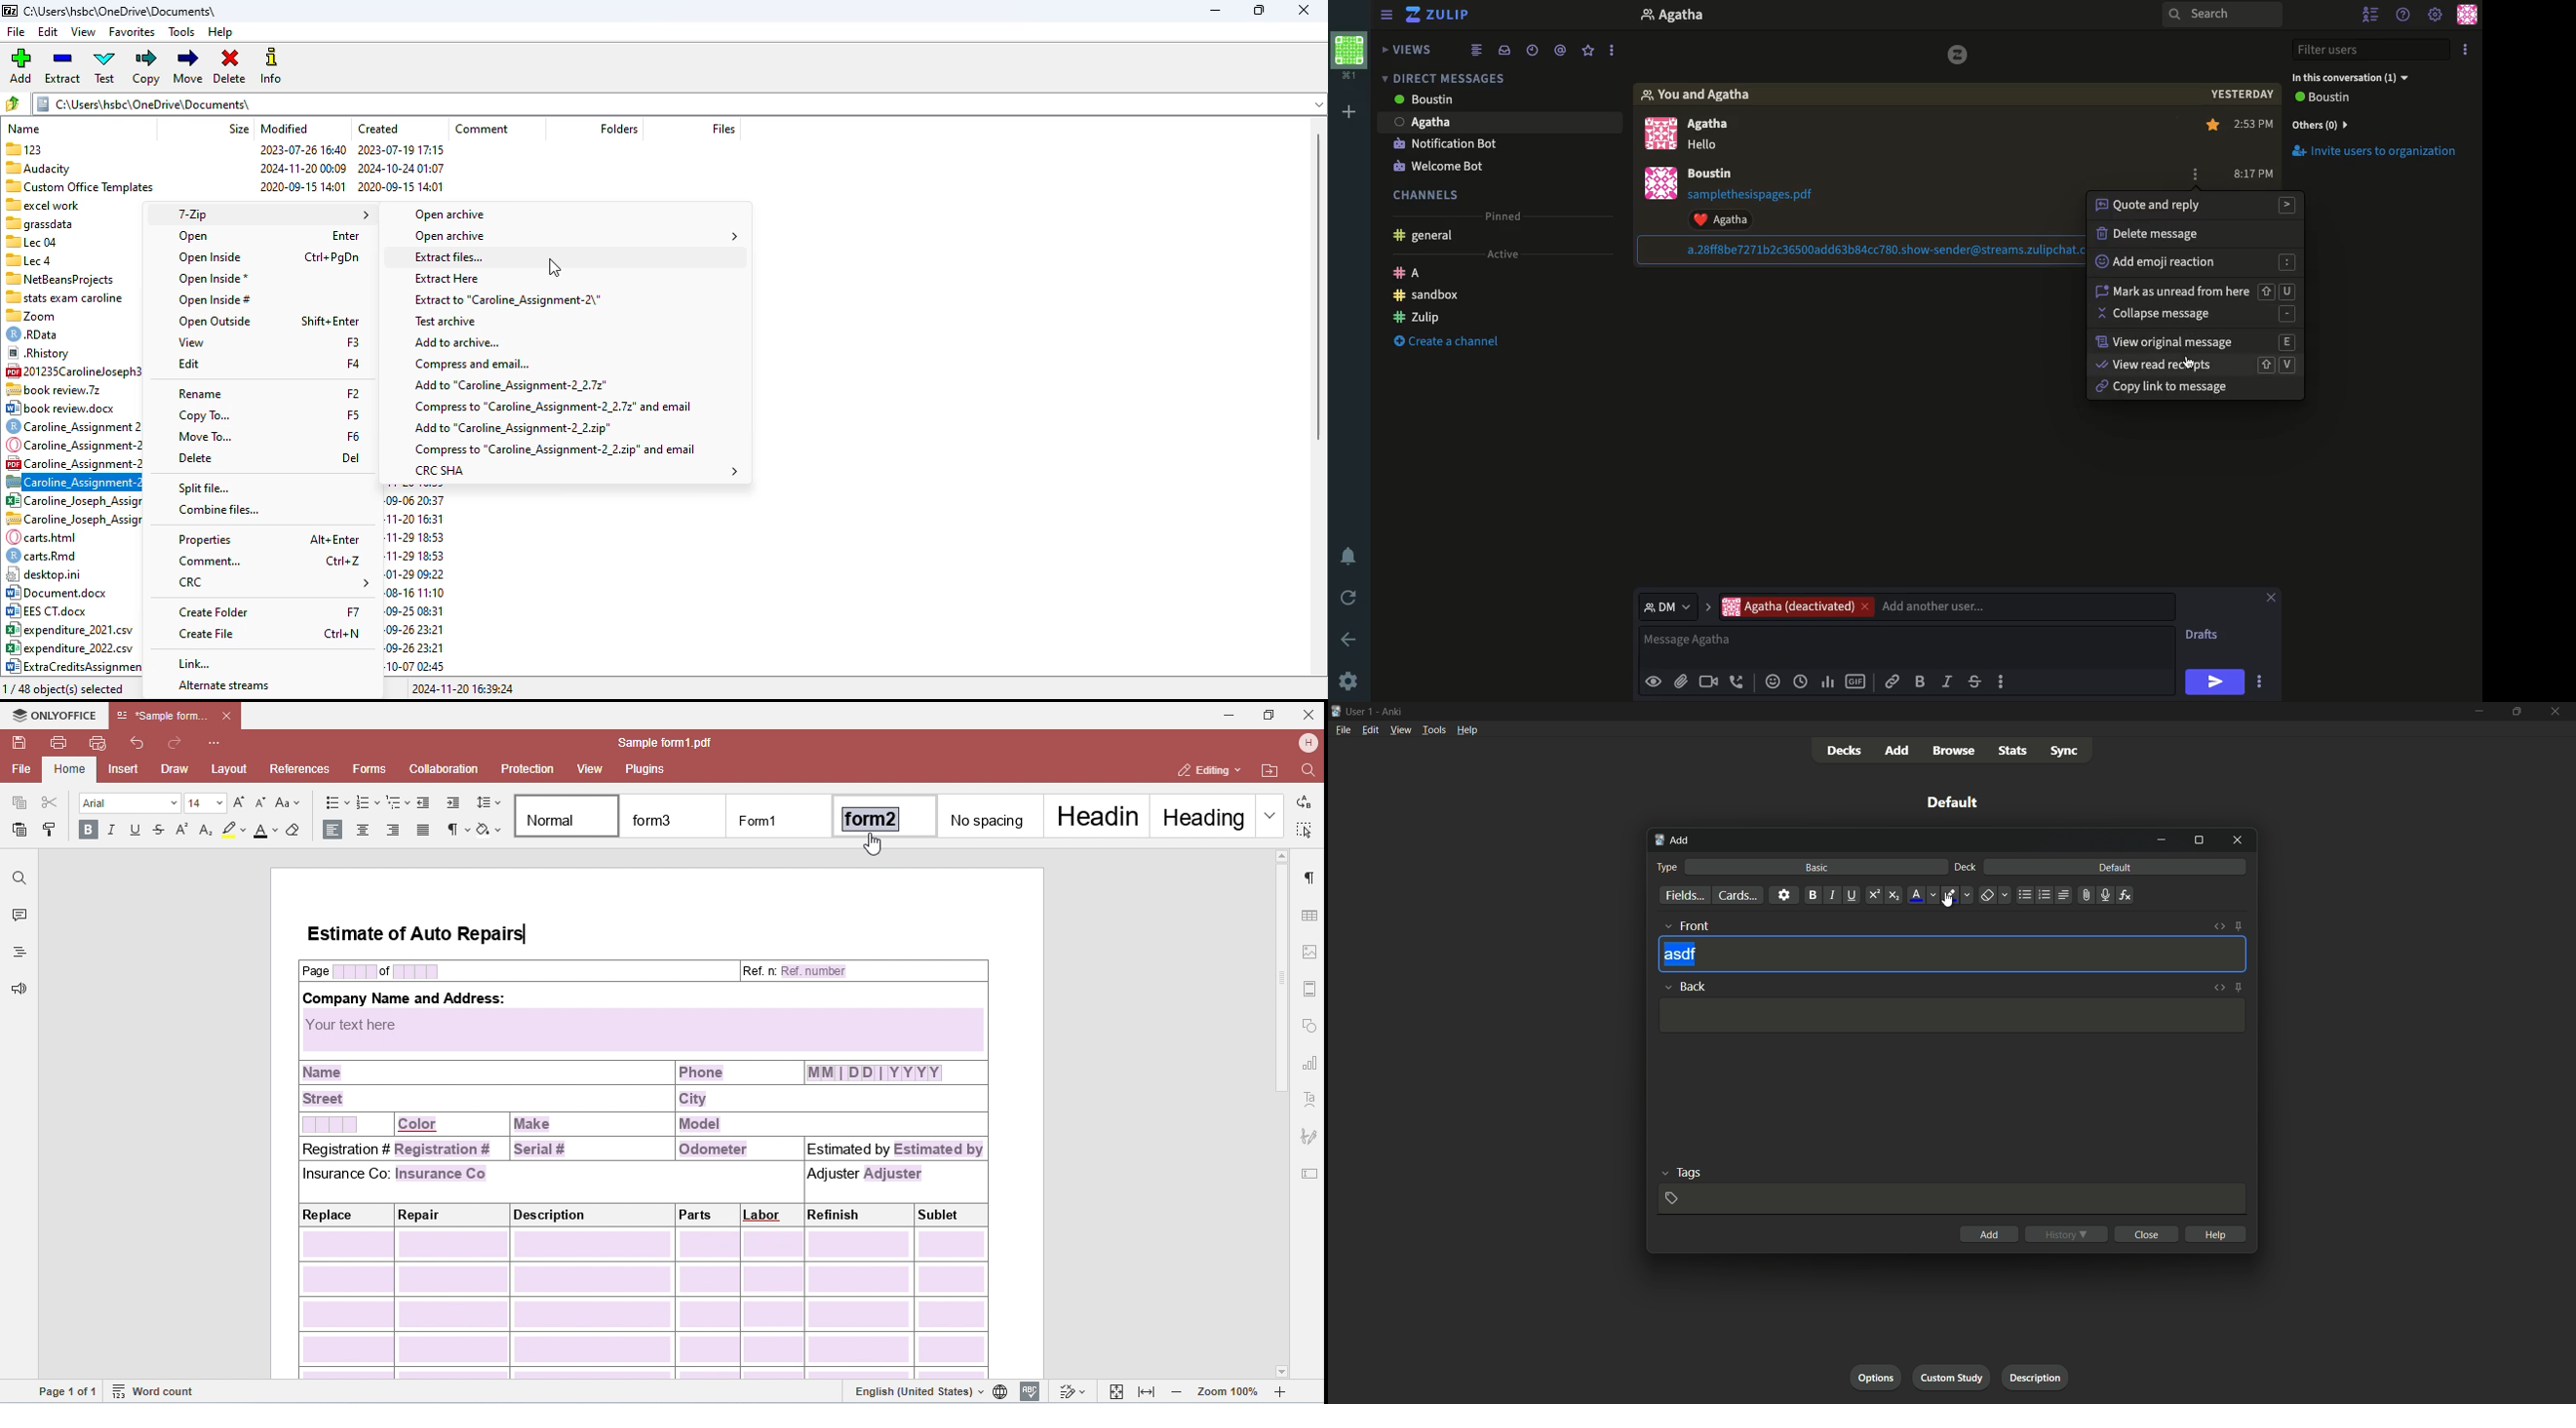 This screenshot has height=1428, width=2576. I want to click on Channels, so click(1432, 193).